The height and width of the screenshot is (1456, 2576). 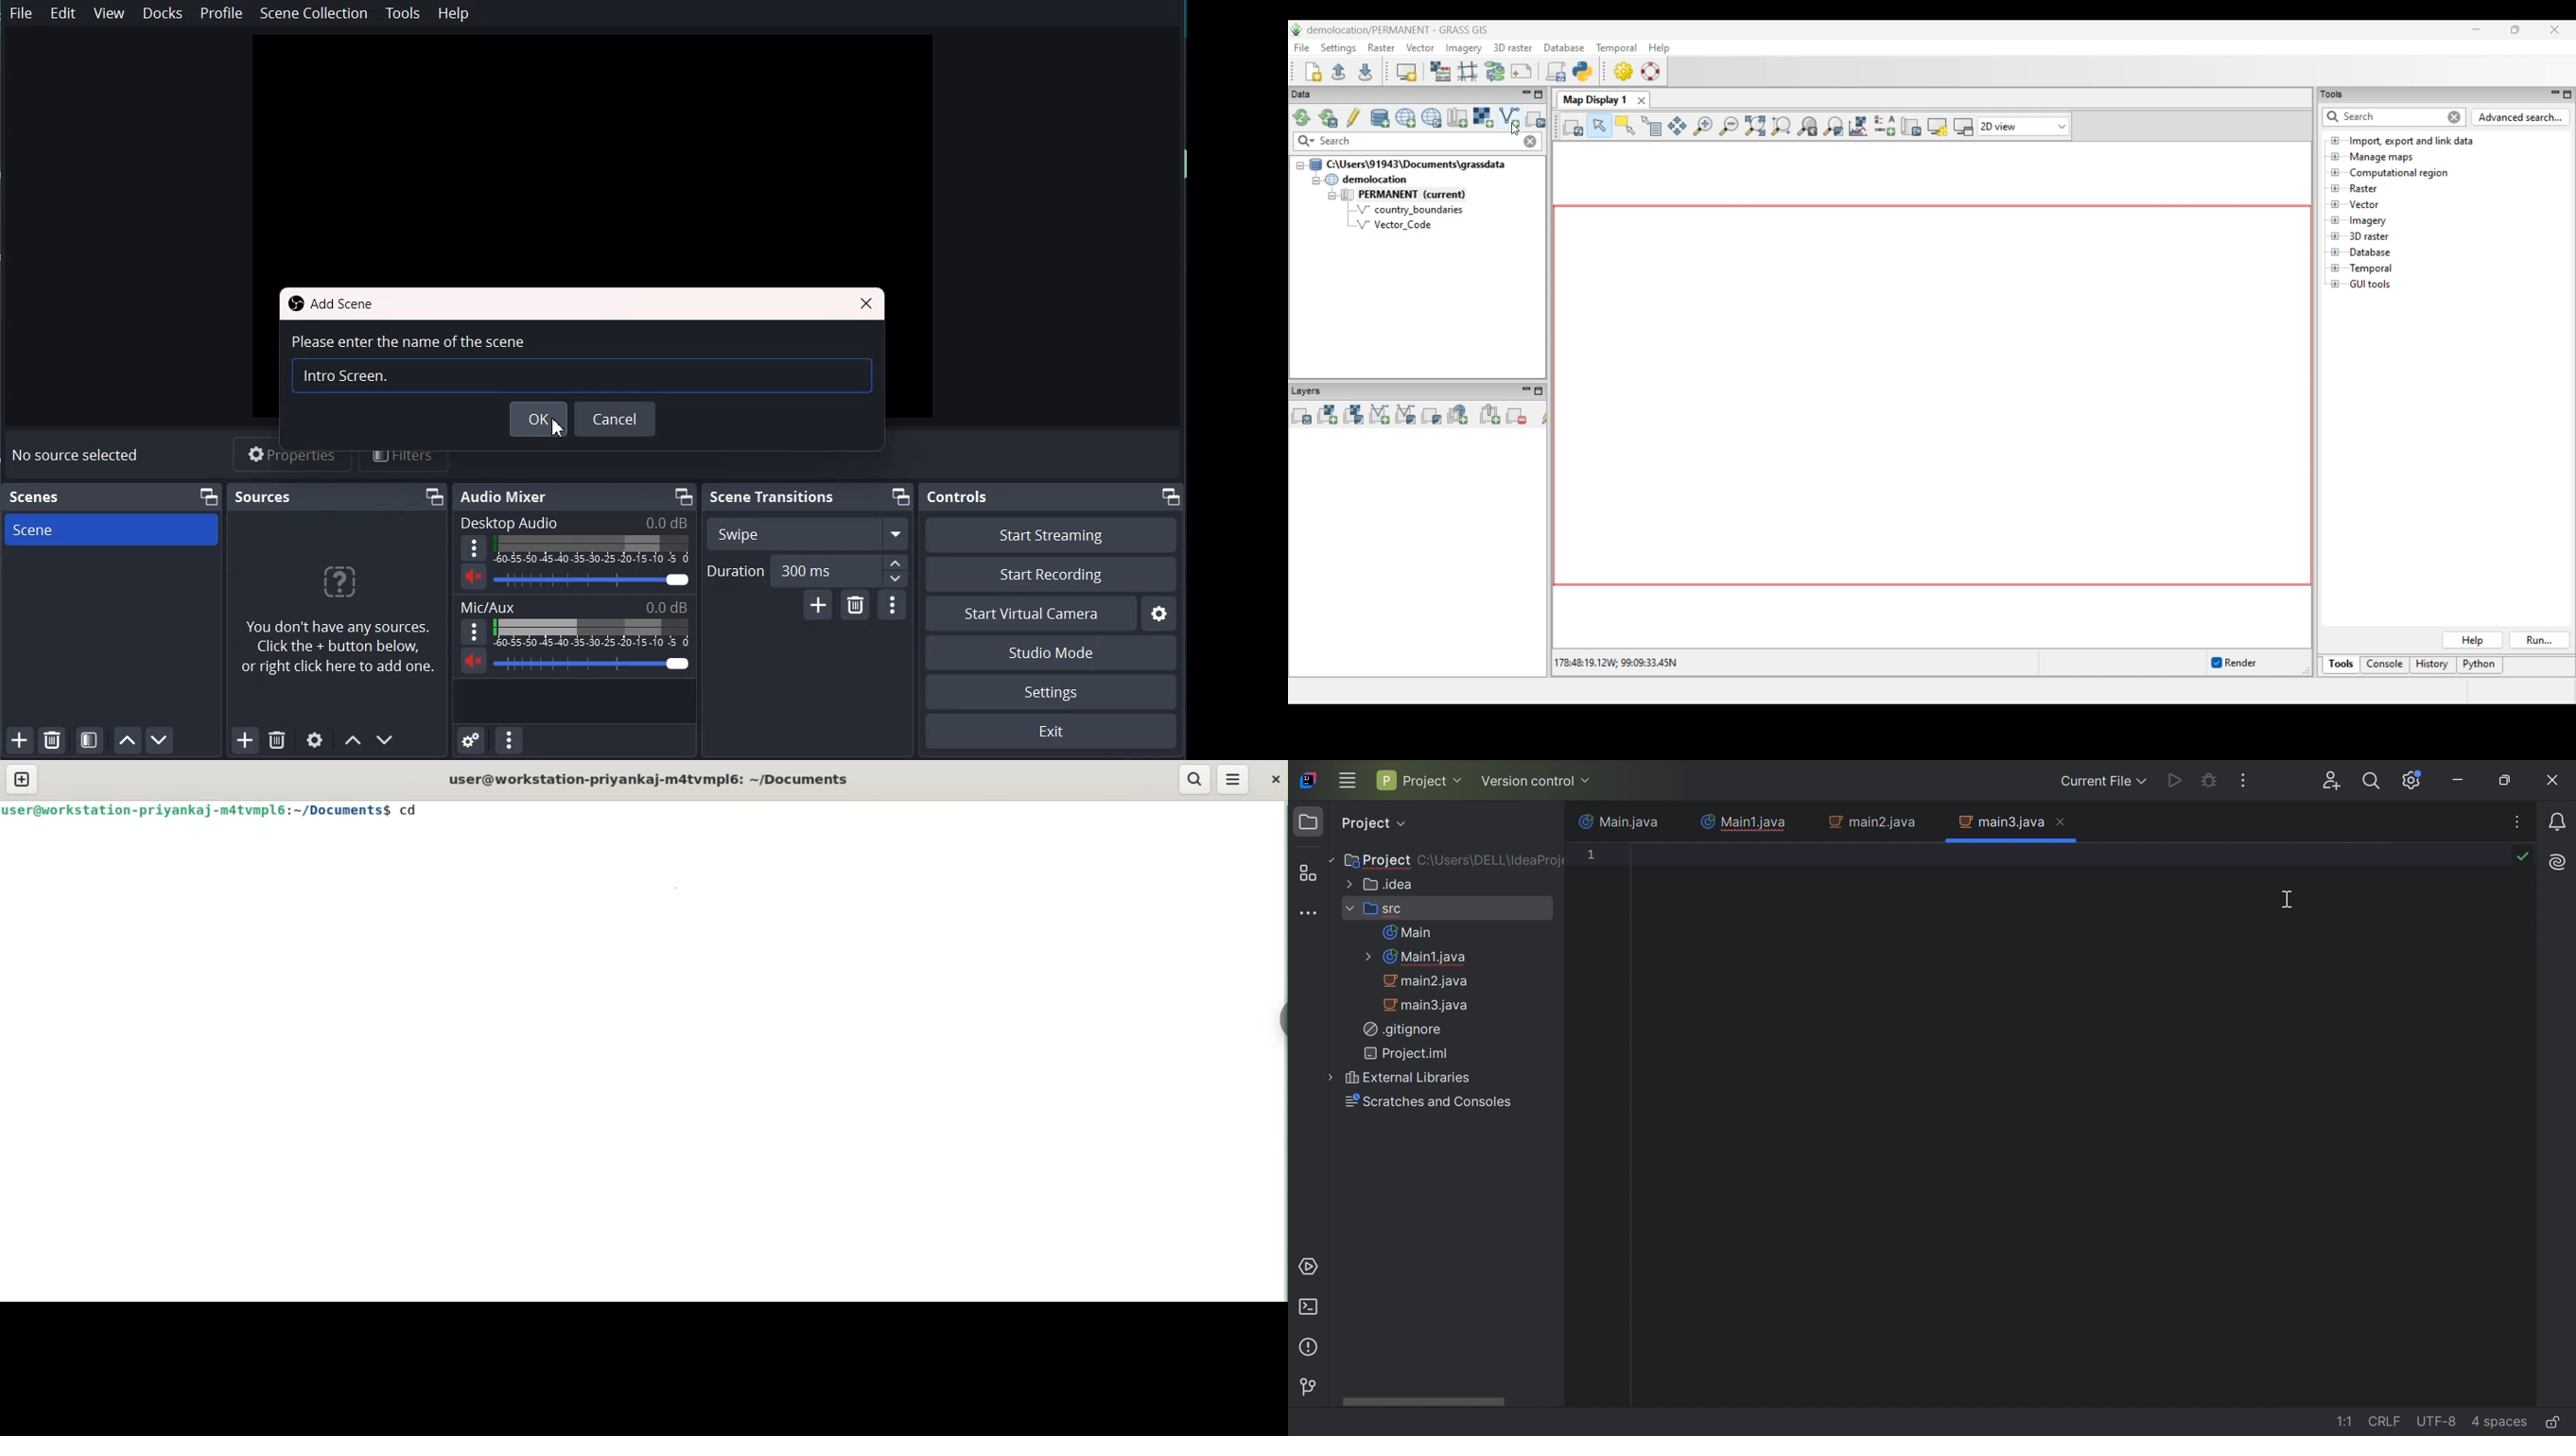 What do you see at coordinates (65, 13) in the screenshot?
I see `Edit` at bounding box center [65, 13].